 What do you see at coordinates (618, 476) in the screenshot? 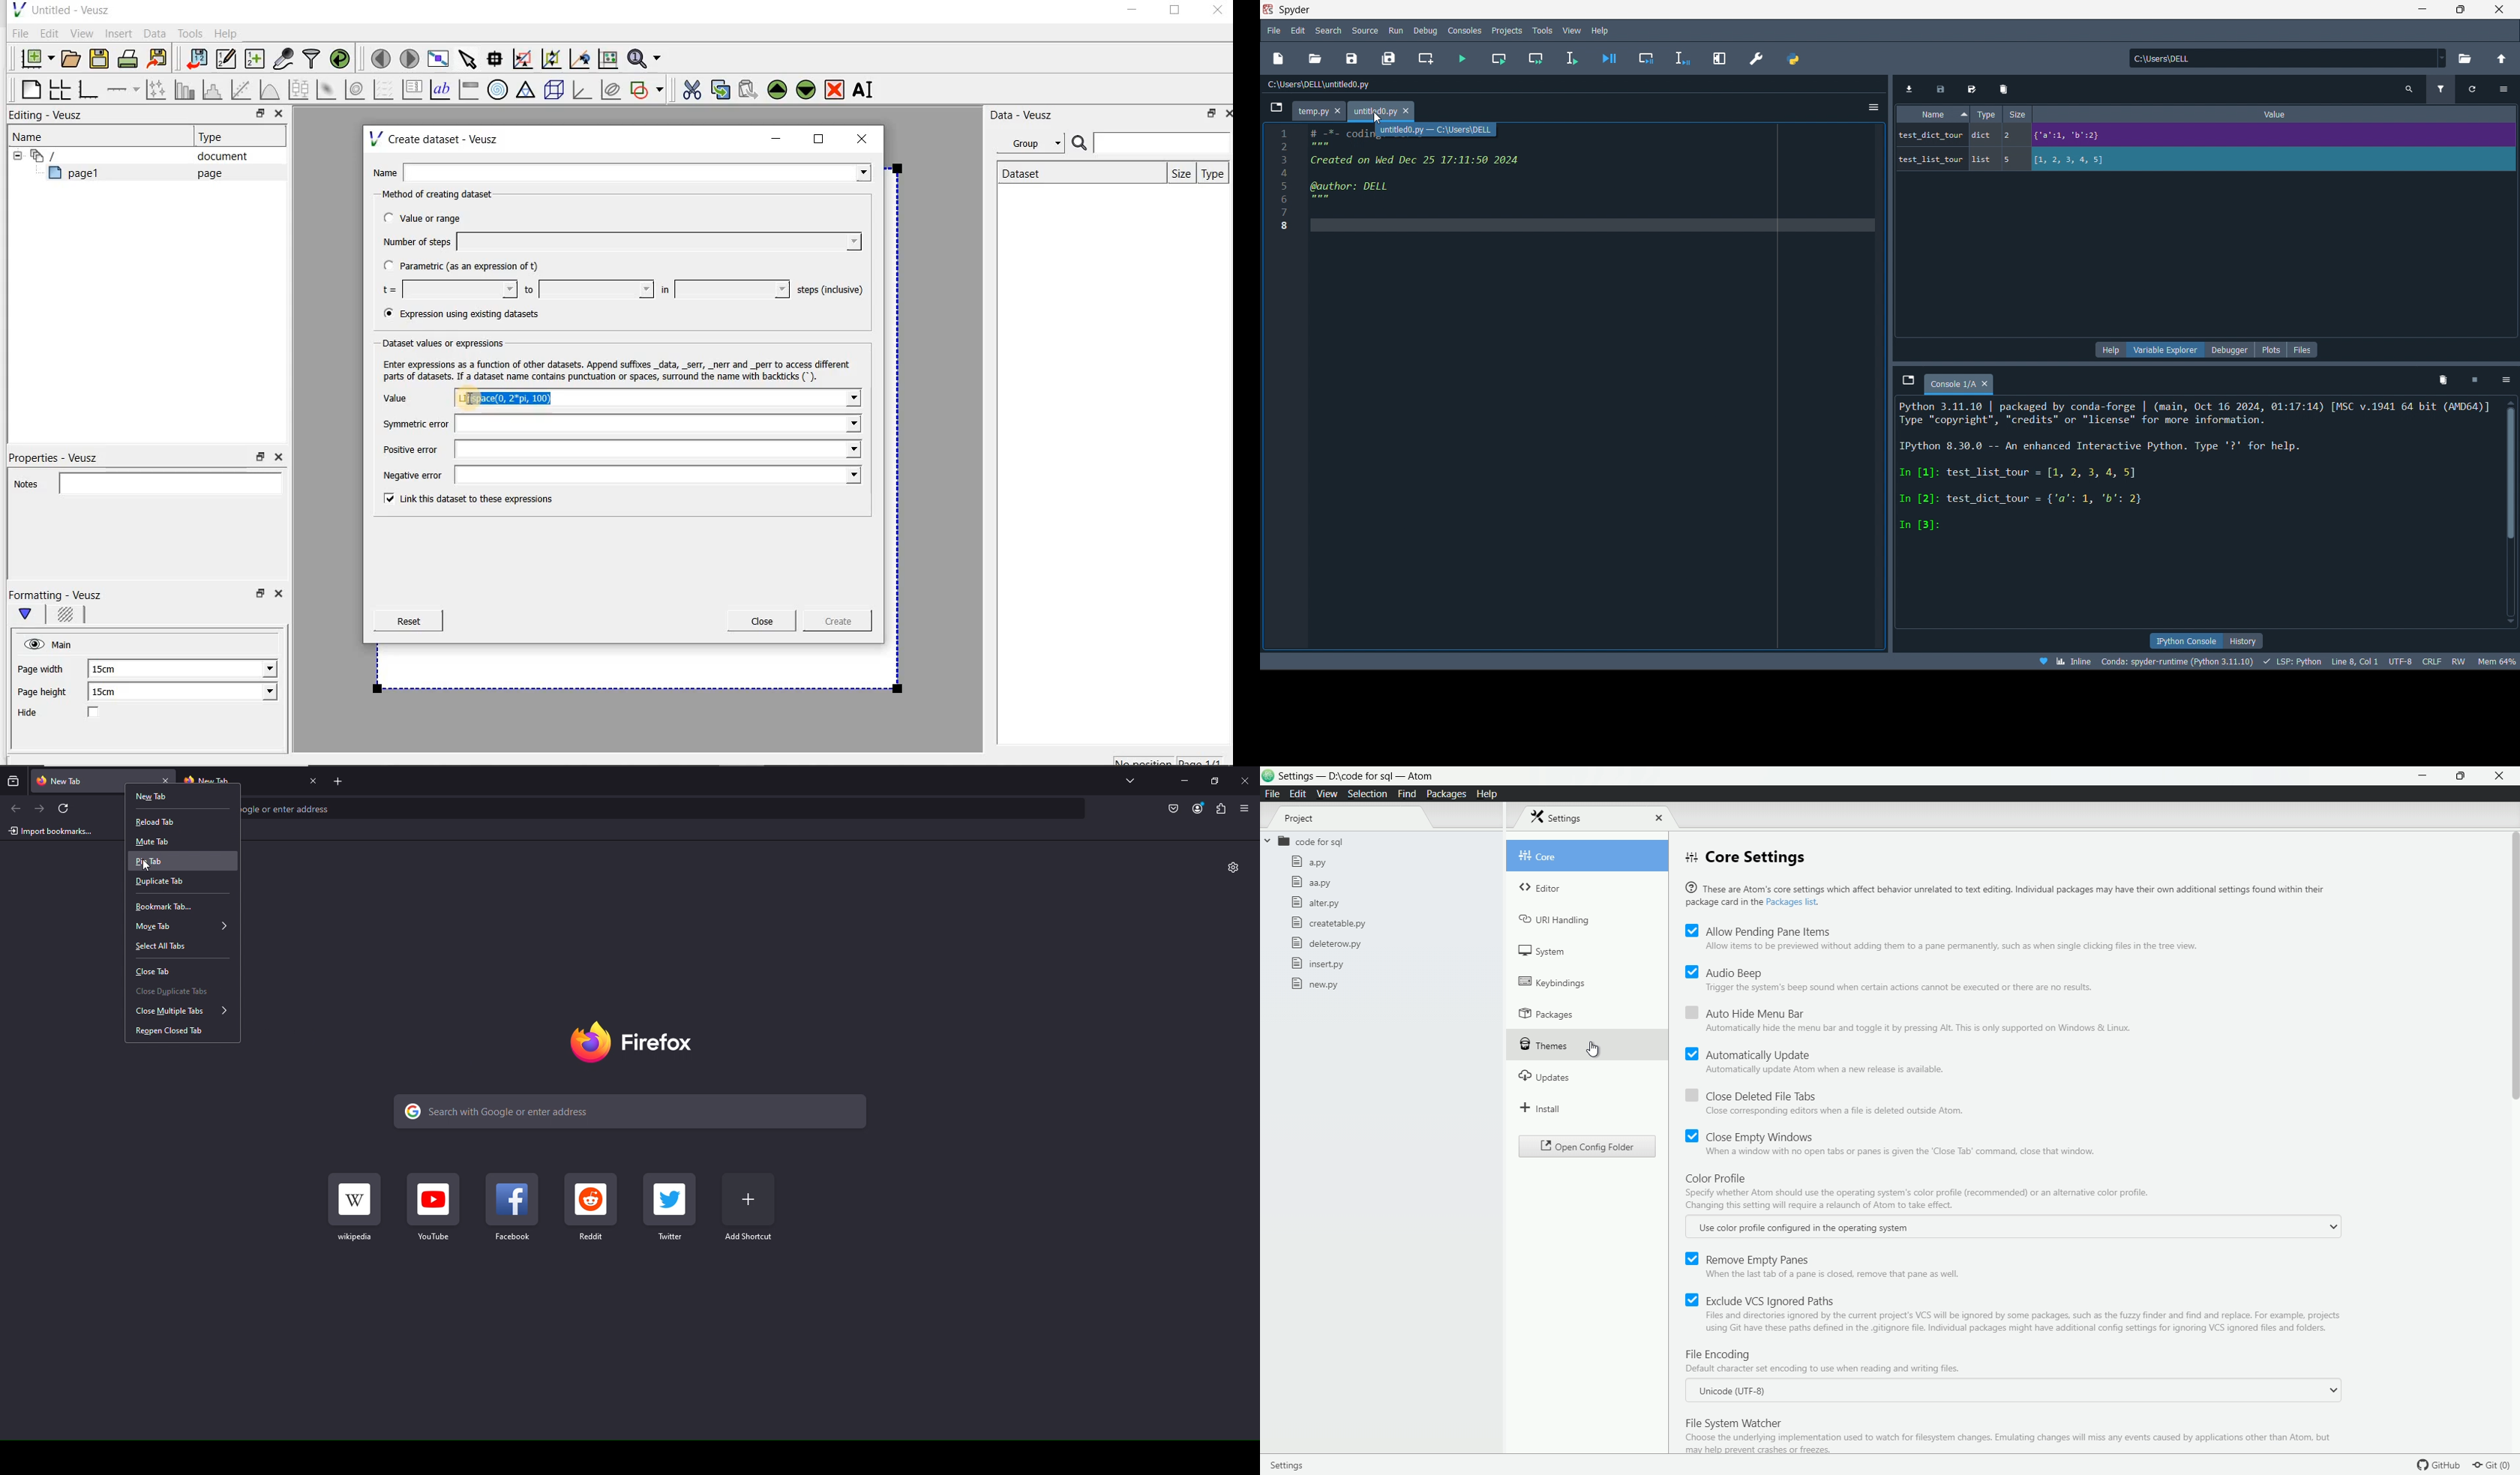
I see `Negative error ` at bounding box center [618, 476].